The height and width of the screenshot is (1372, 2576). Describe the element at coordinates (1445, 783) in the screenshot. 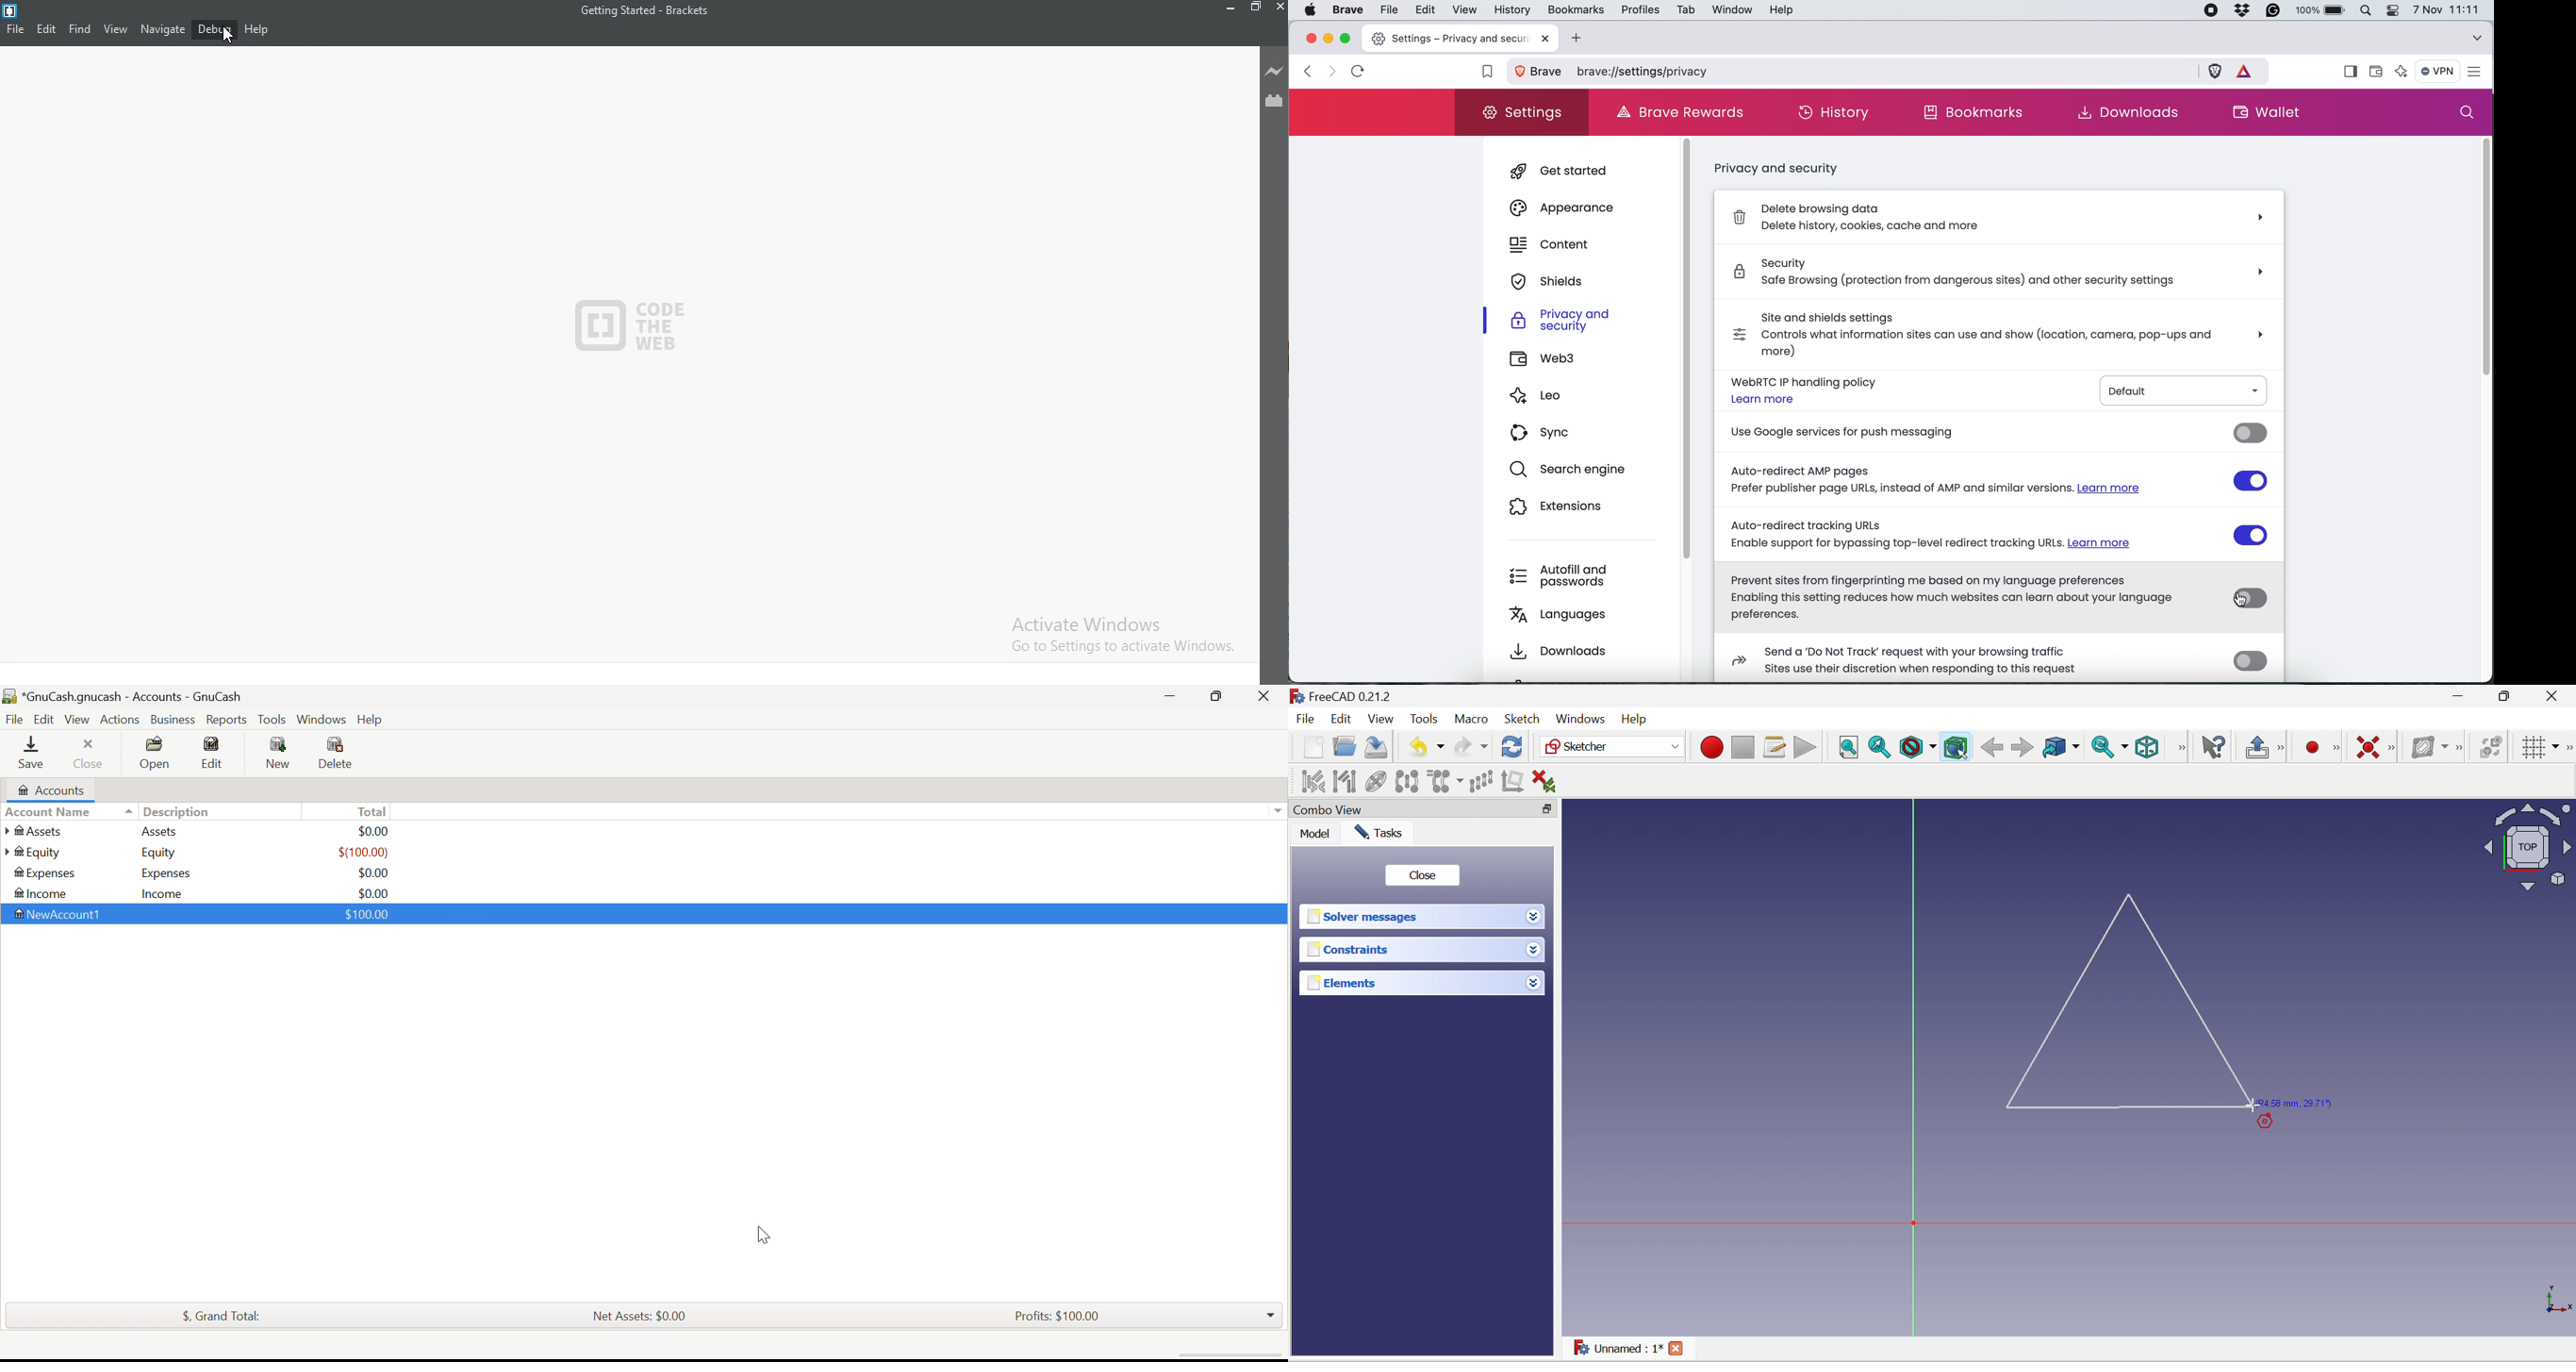

I see `Clone` at that location.